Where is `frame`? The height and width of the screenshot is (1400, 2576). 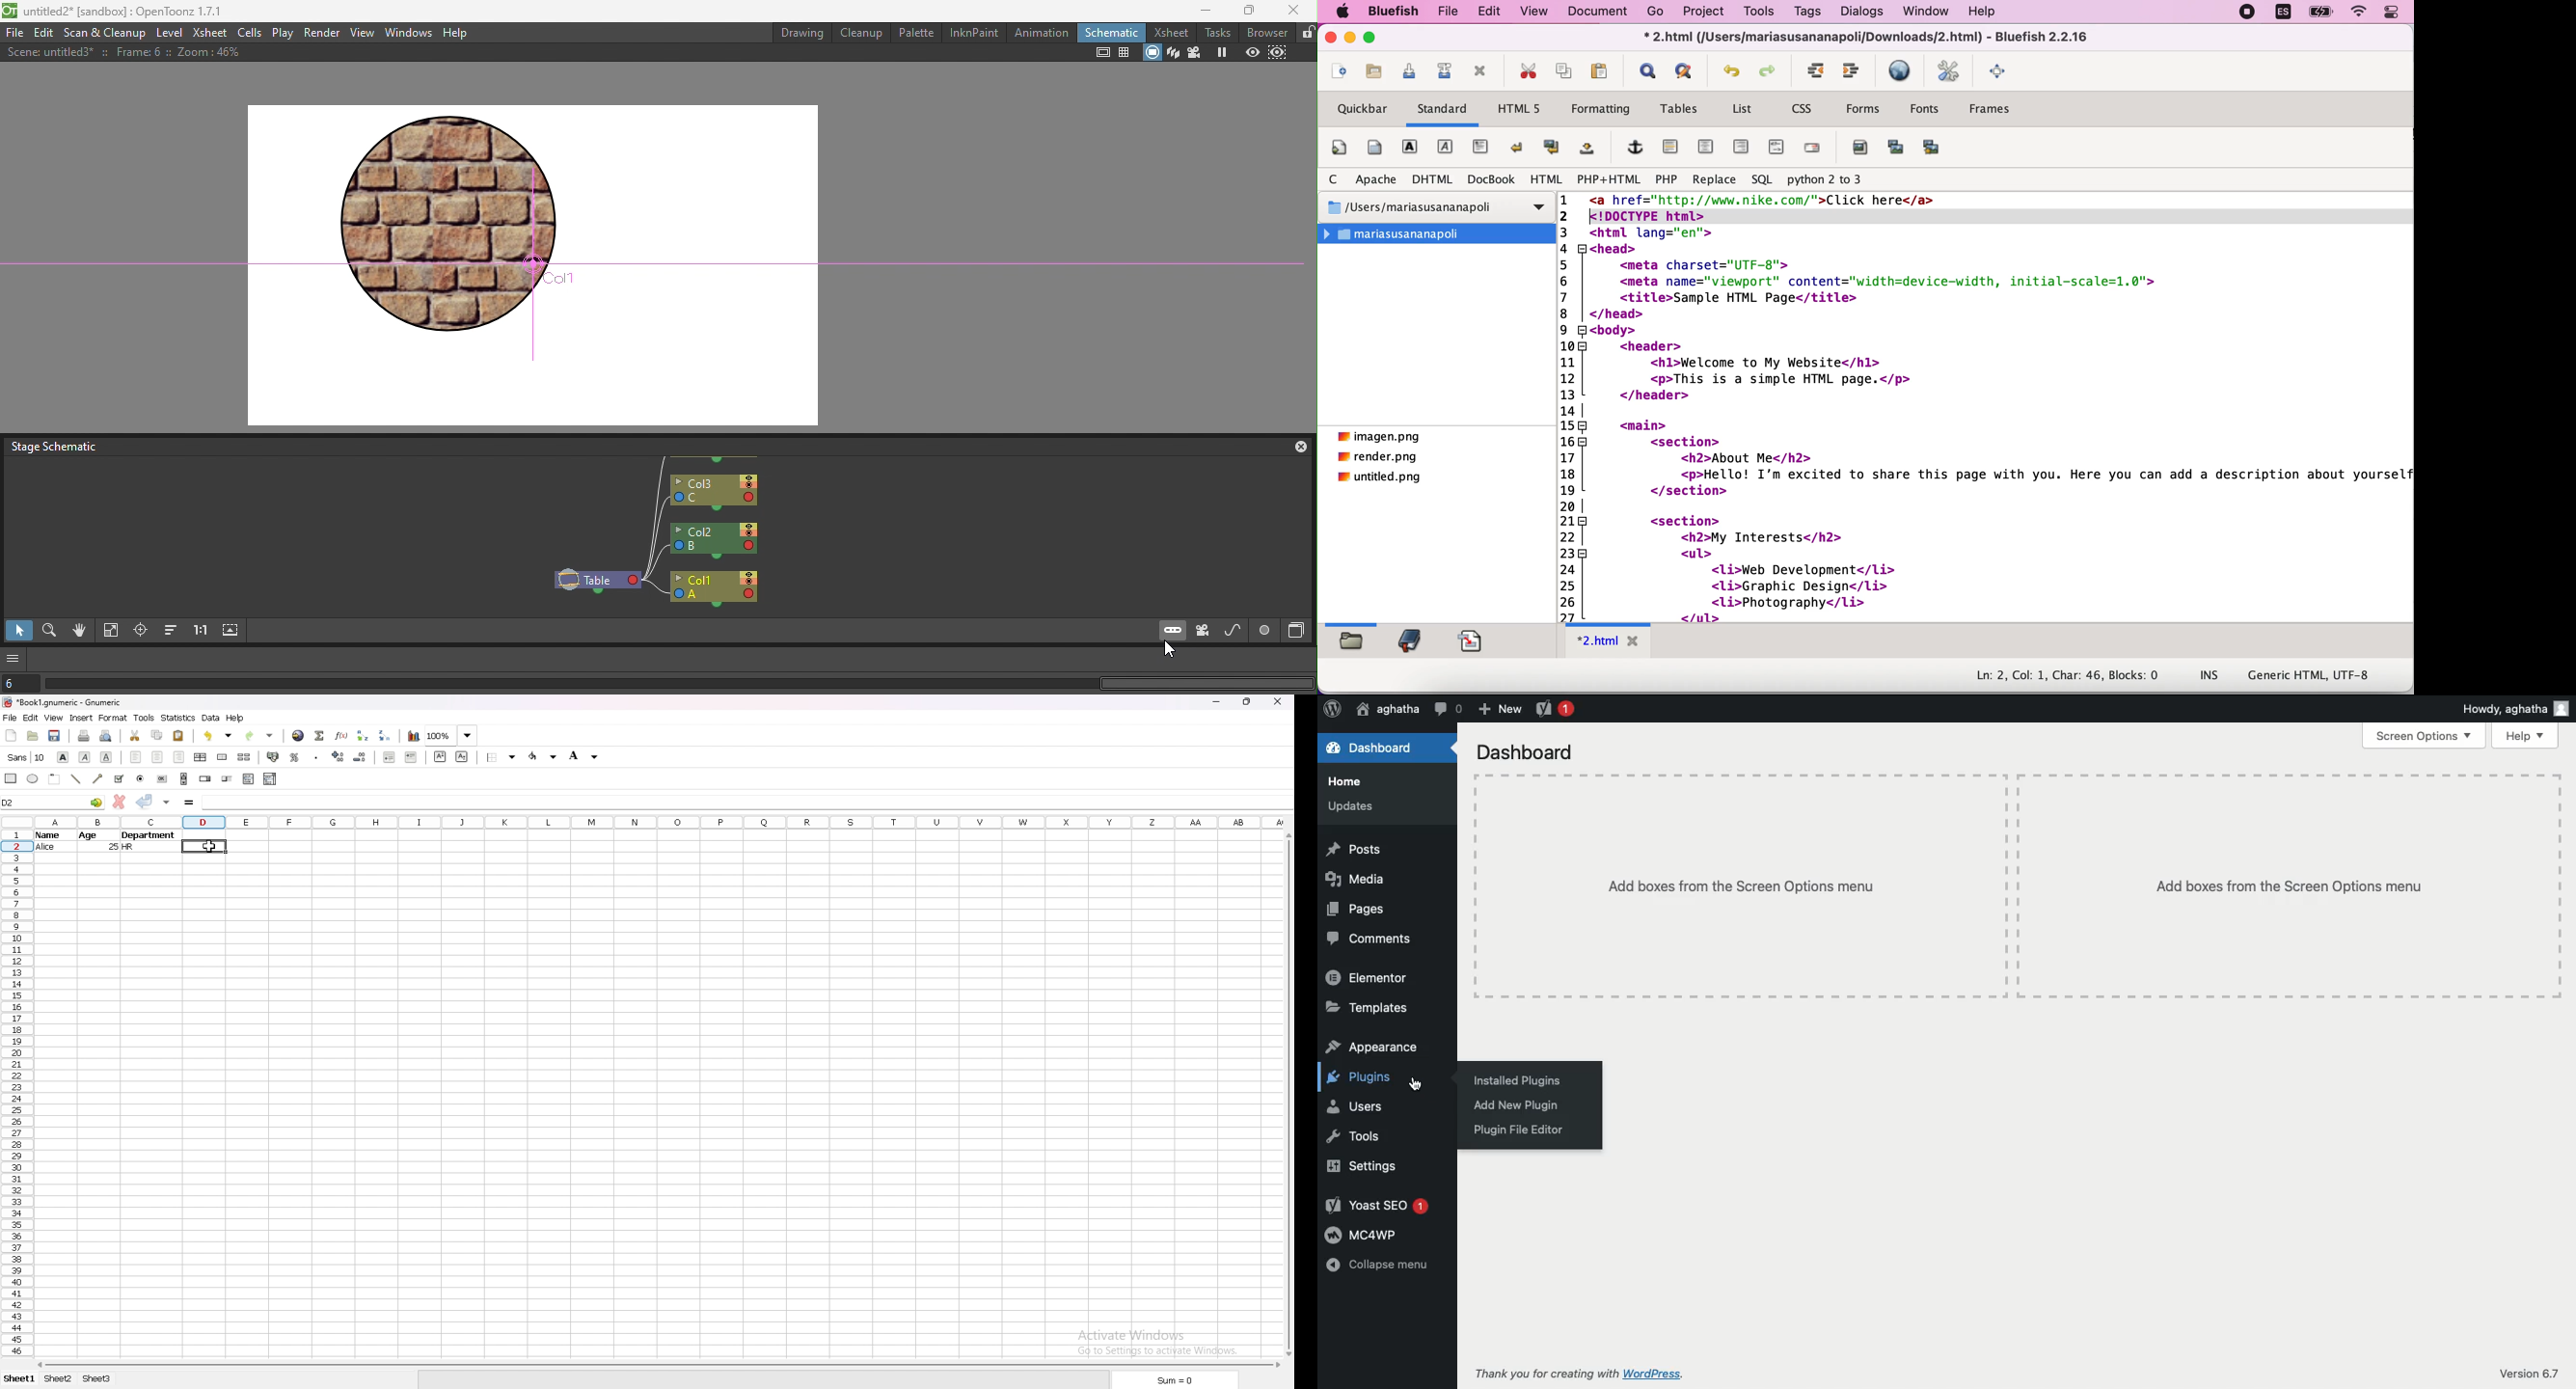 frame is located at coordinates (57, 779).